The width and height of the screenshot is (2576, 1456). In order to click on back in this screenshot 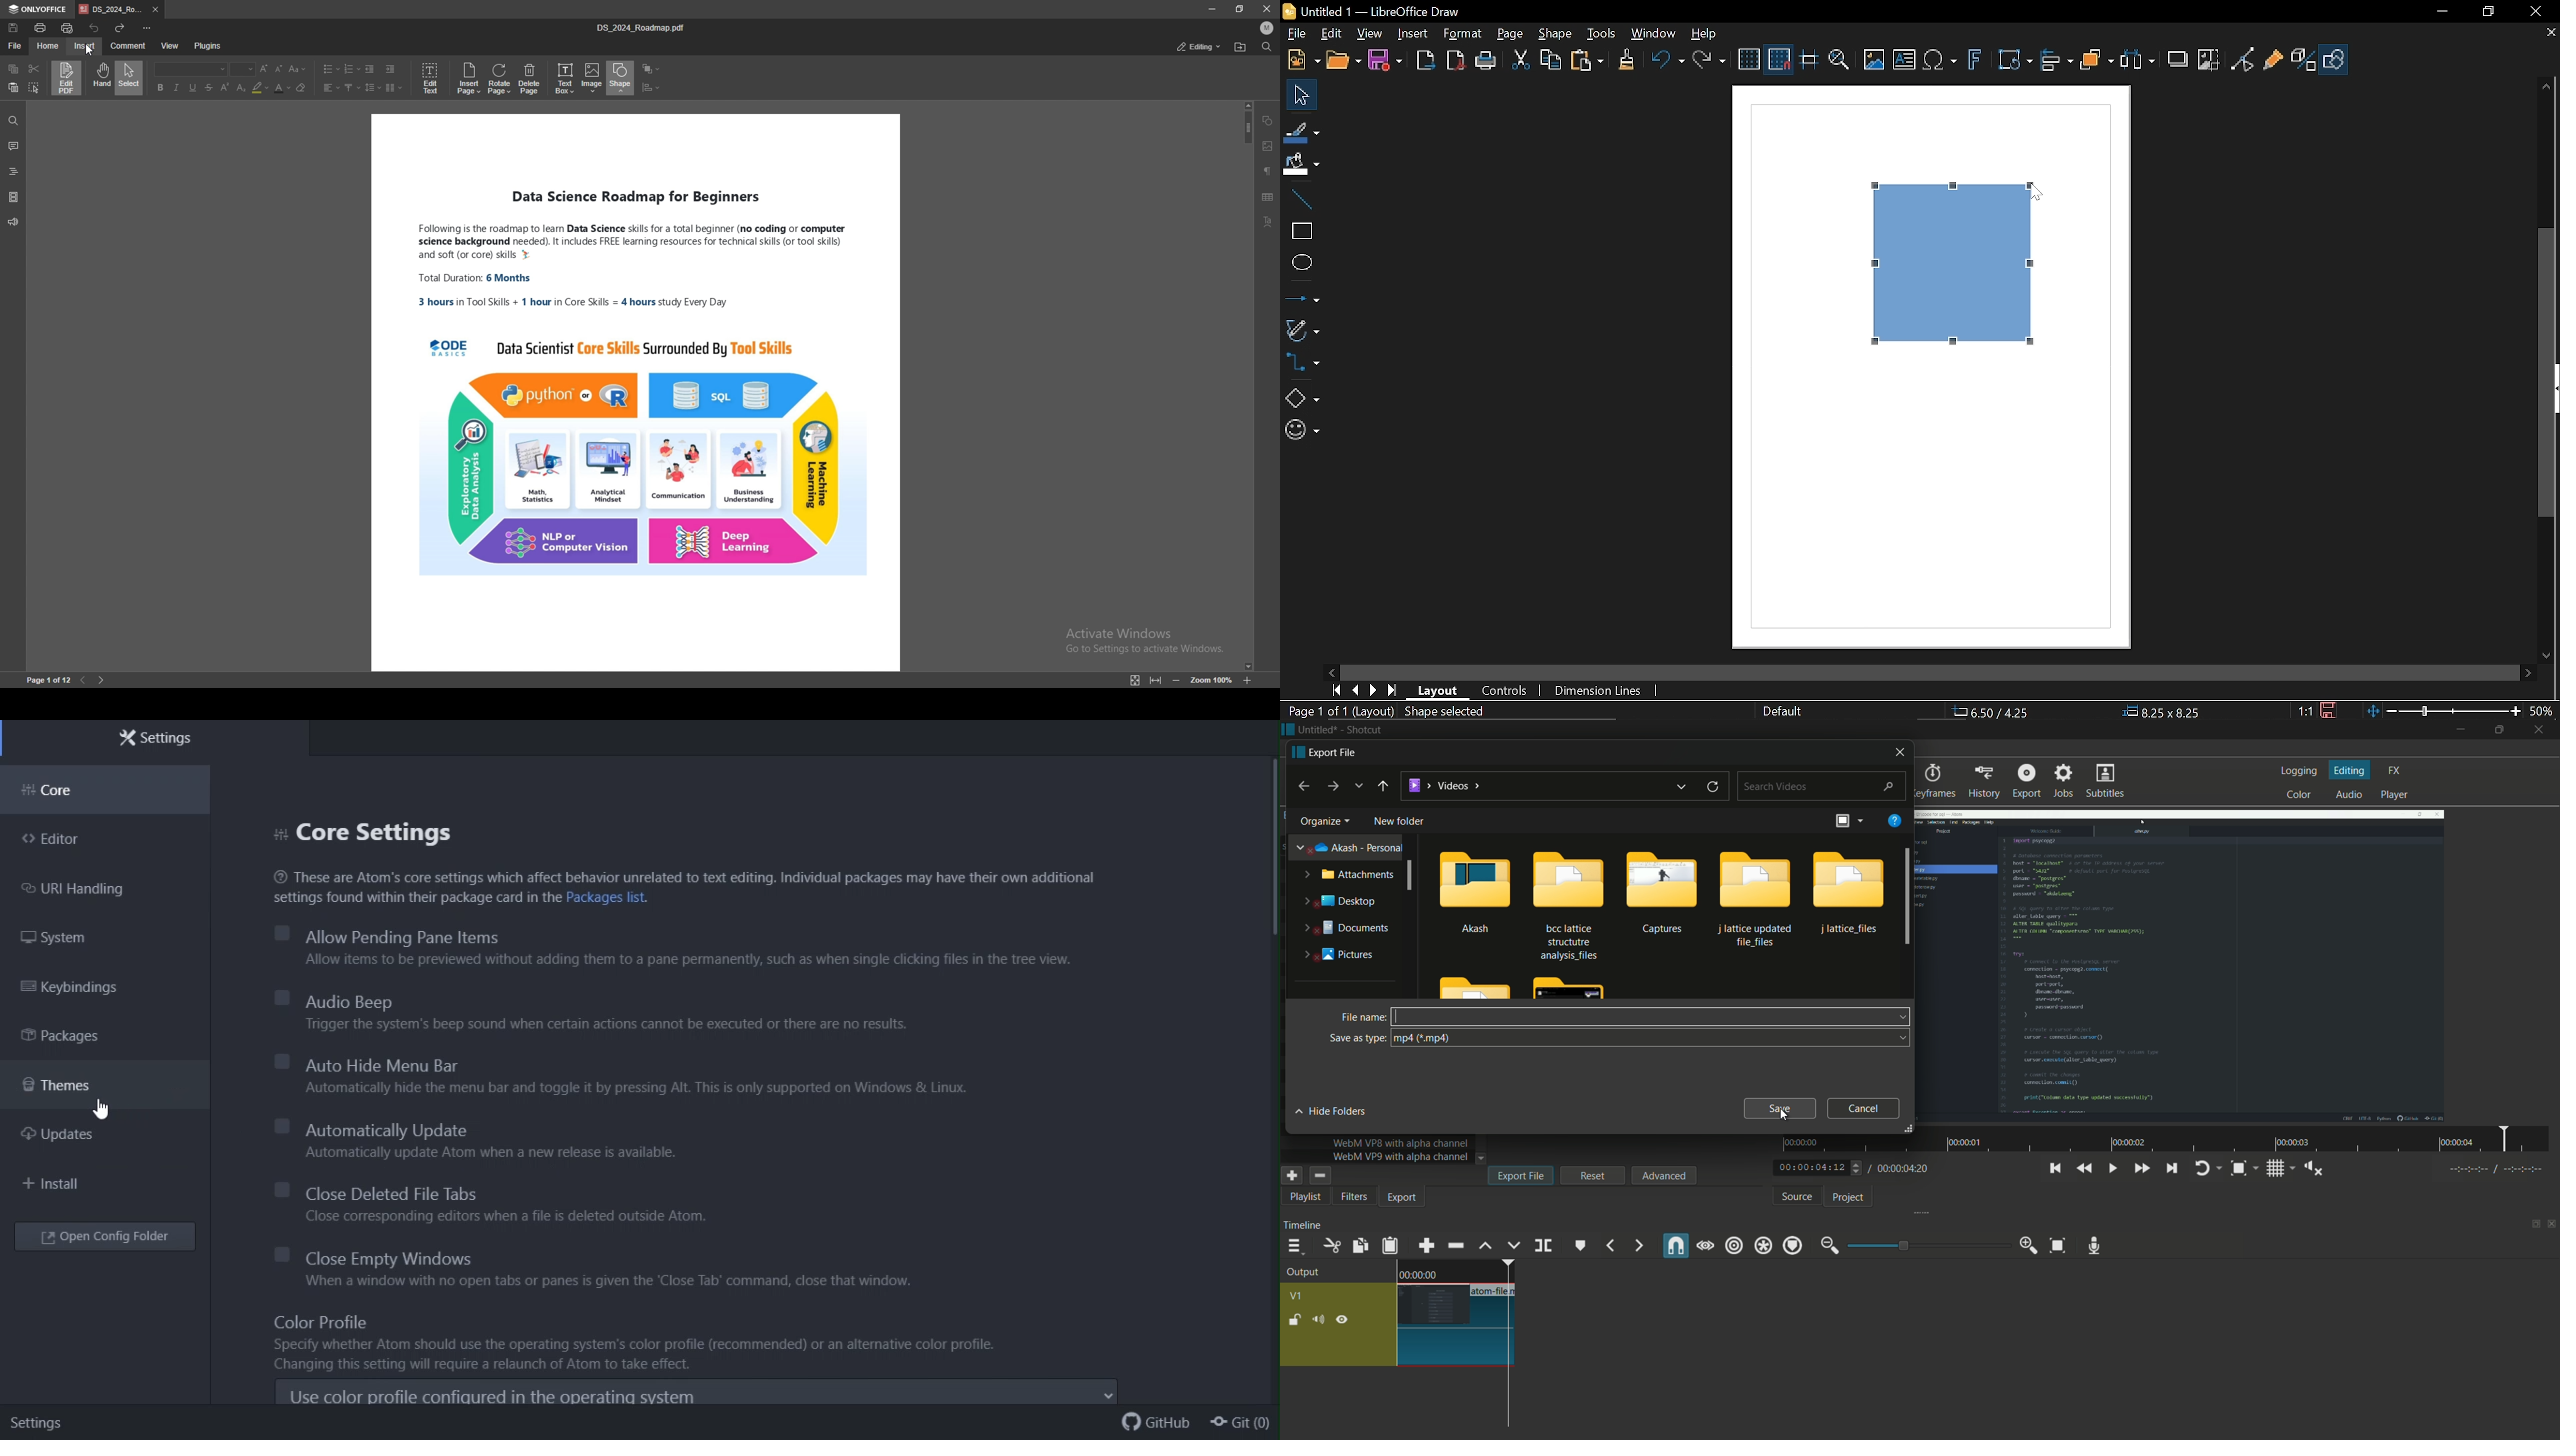, I will do `click(1303, 787)`.